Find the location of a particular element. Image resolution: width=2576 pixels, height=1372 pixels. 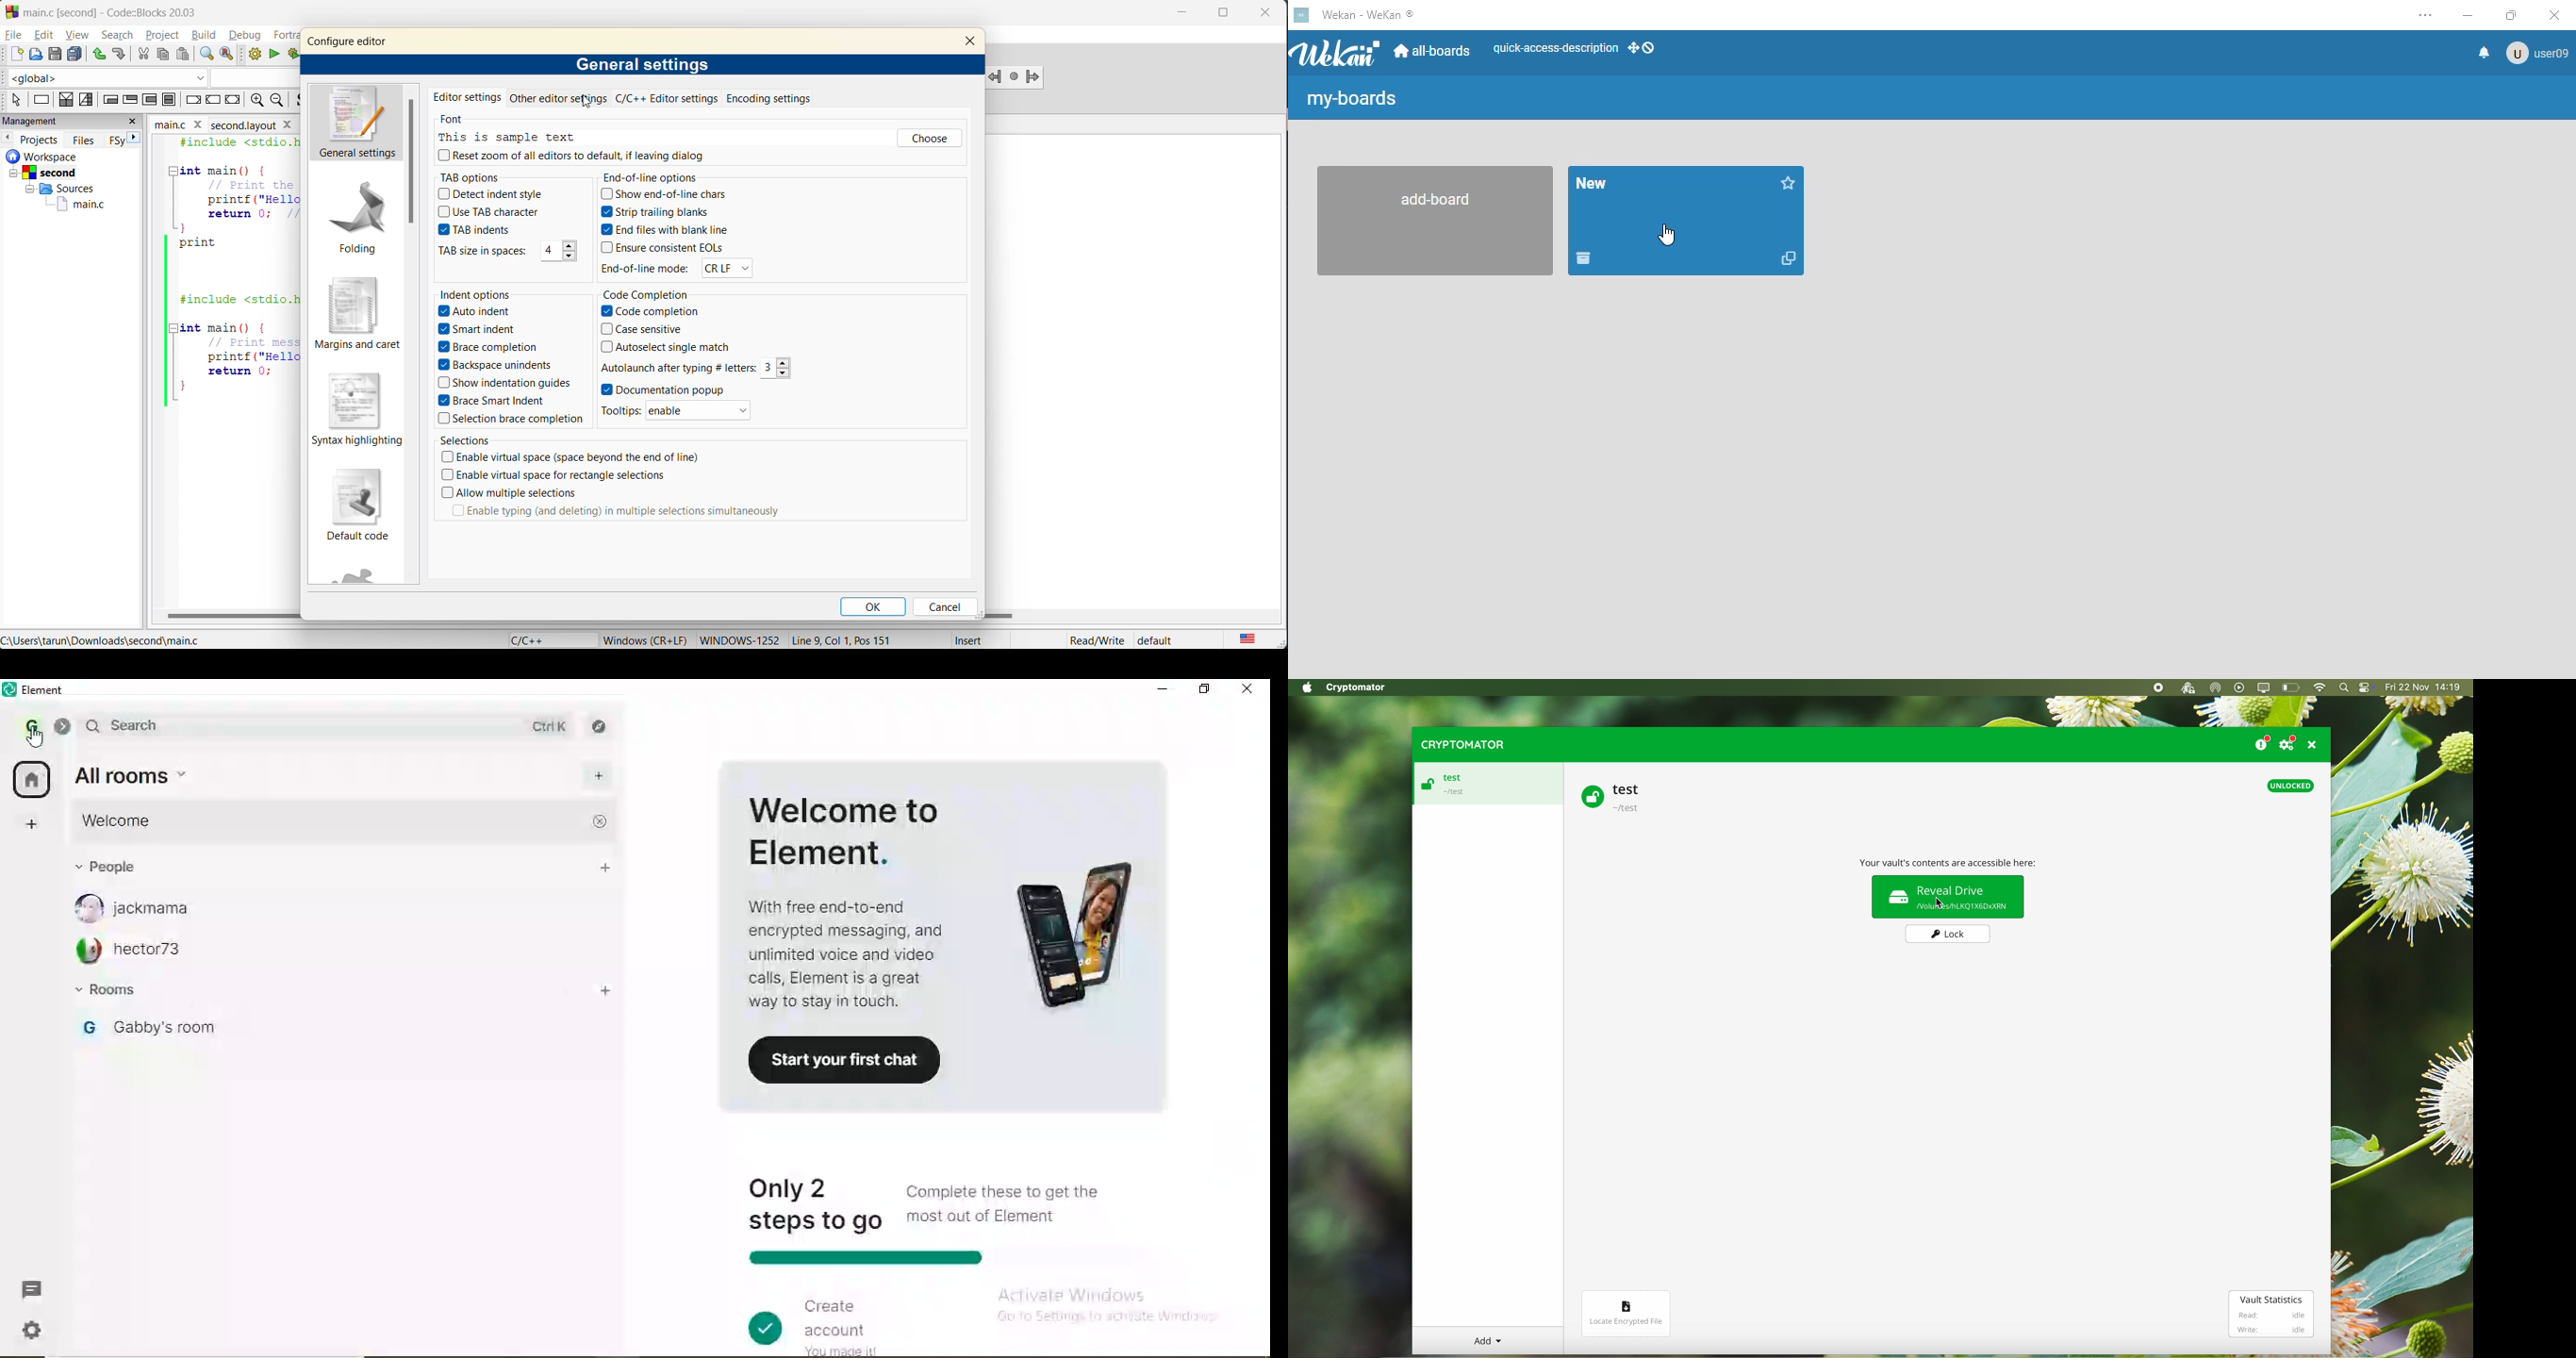

my-boards is located at coordinates (1355, 99).